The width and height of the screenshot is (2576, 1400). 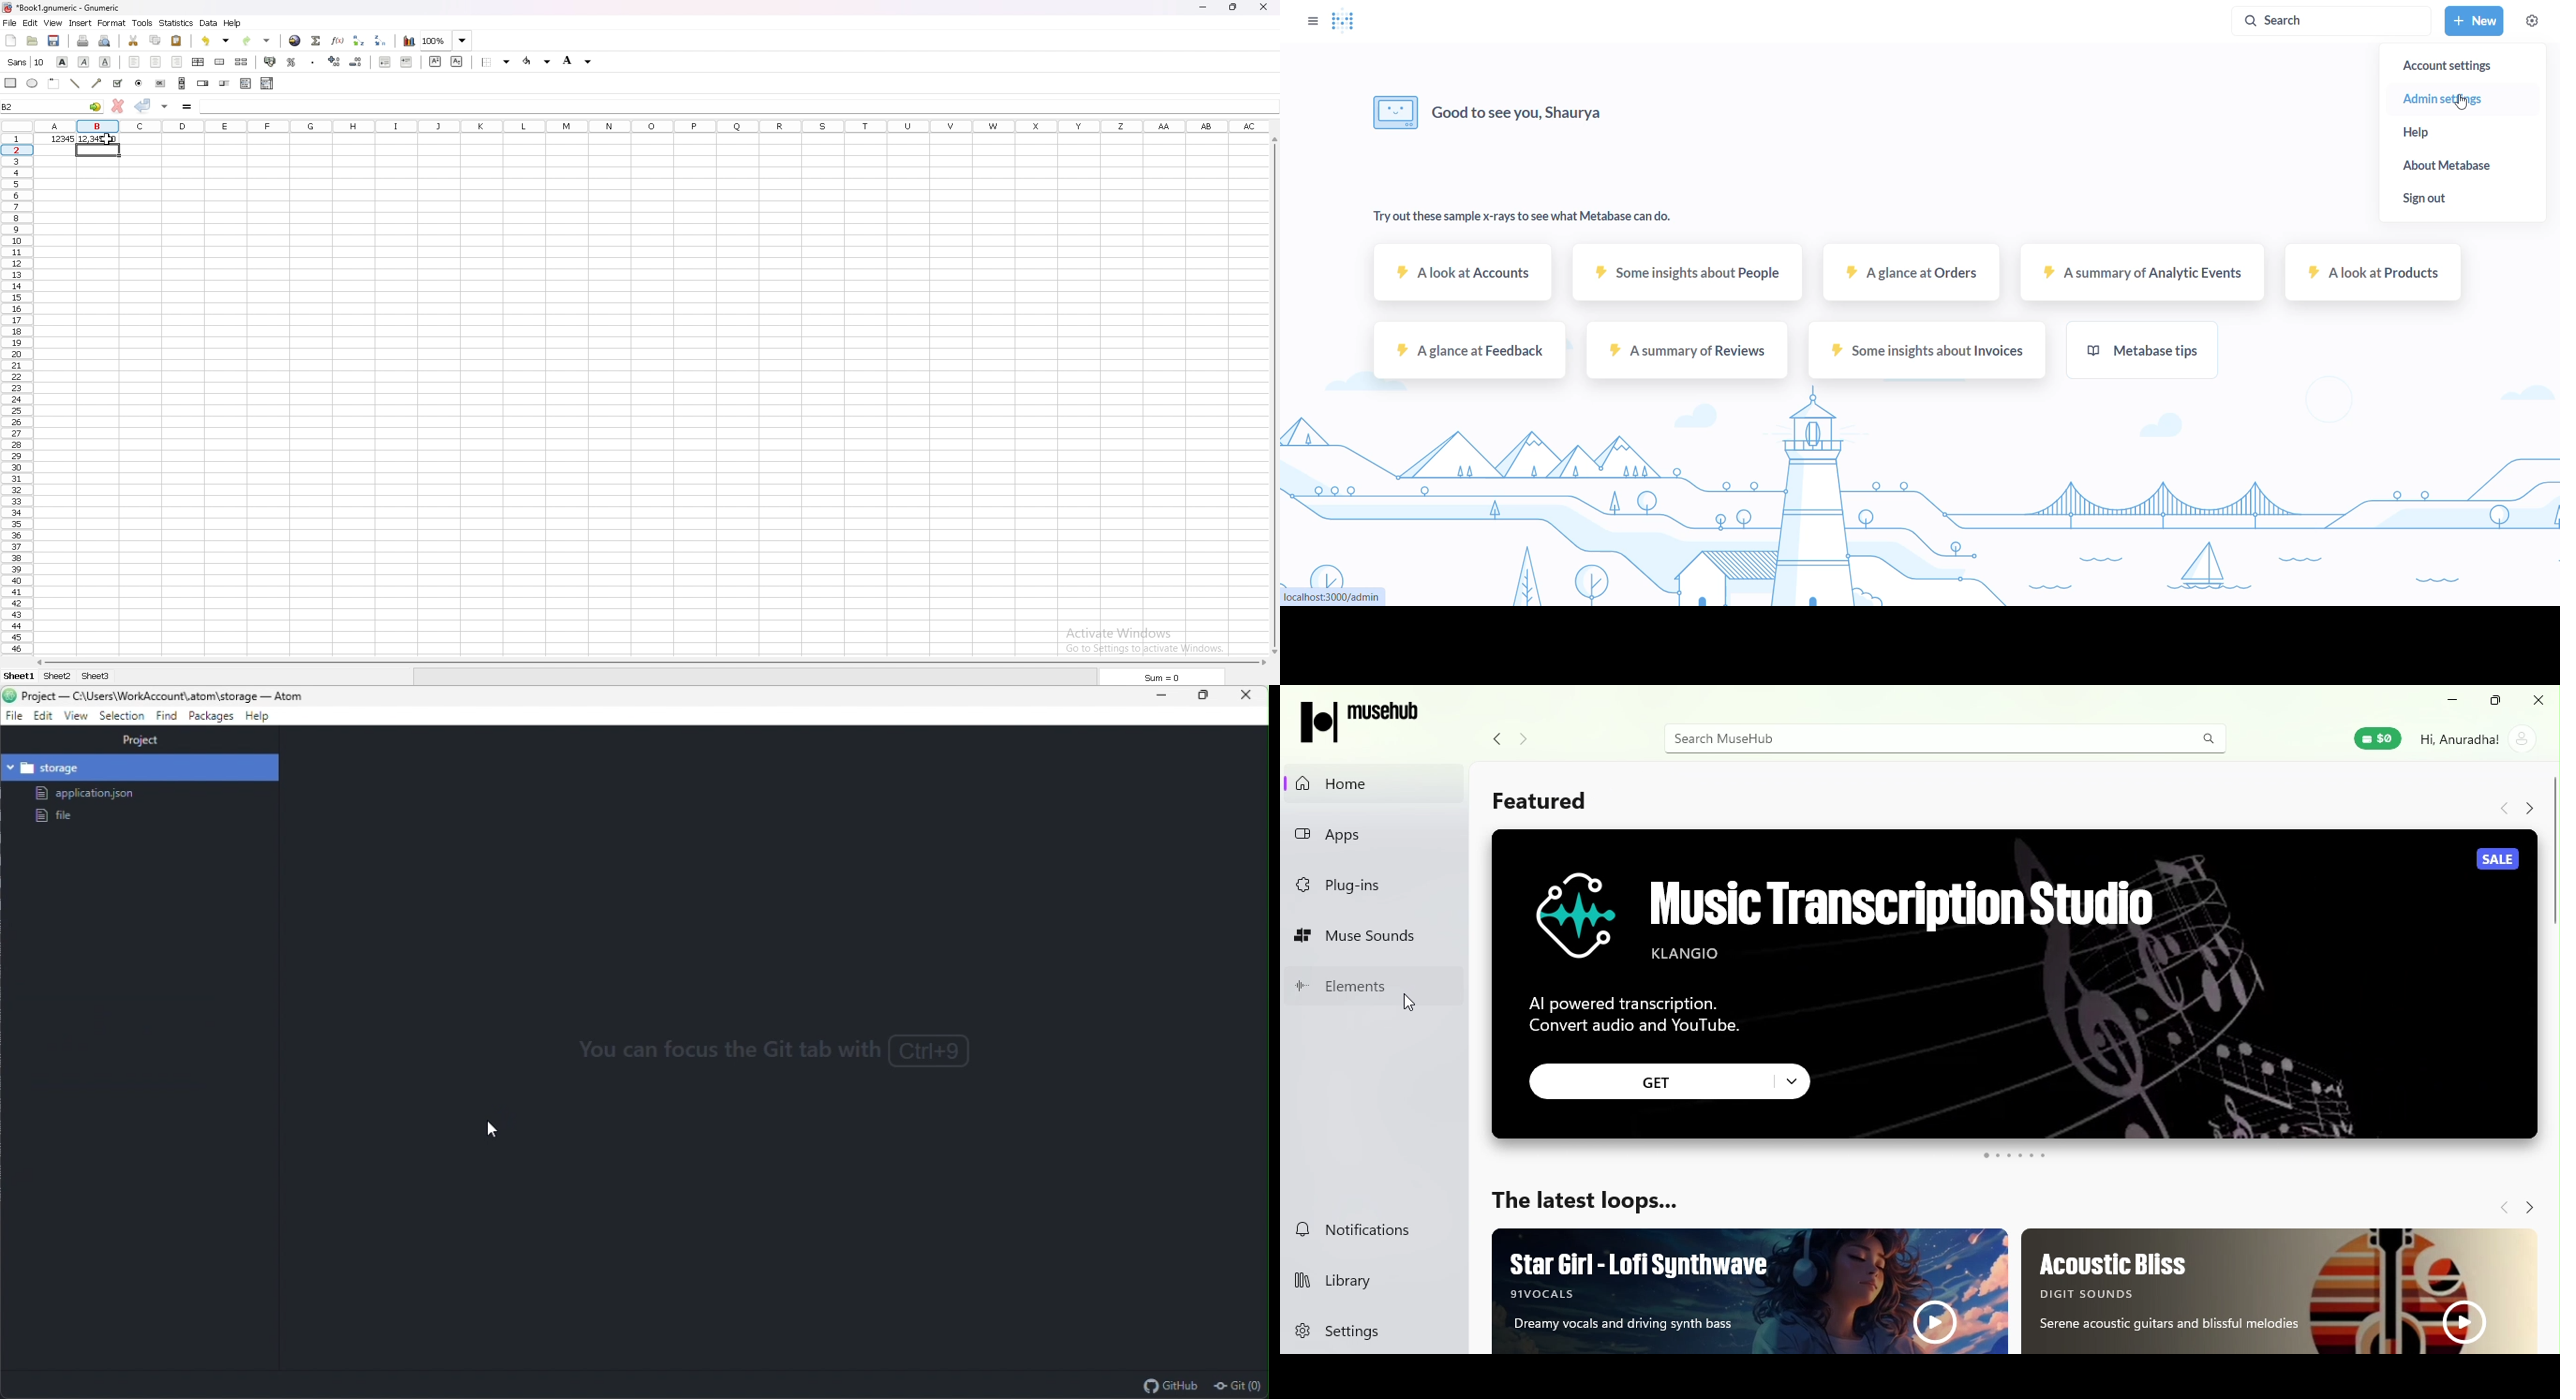 I want to click on bold, so click(x=62, y=61).